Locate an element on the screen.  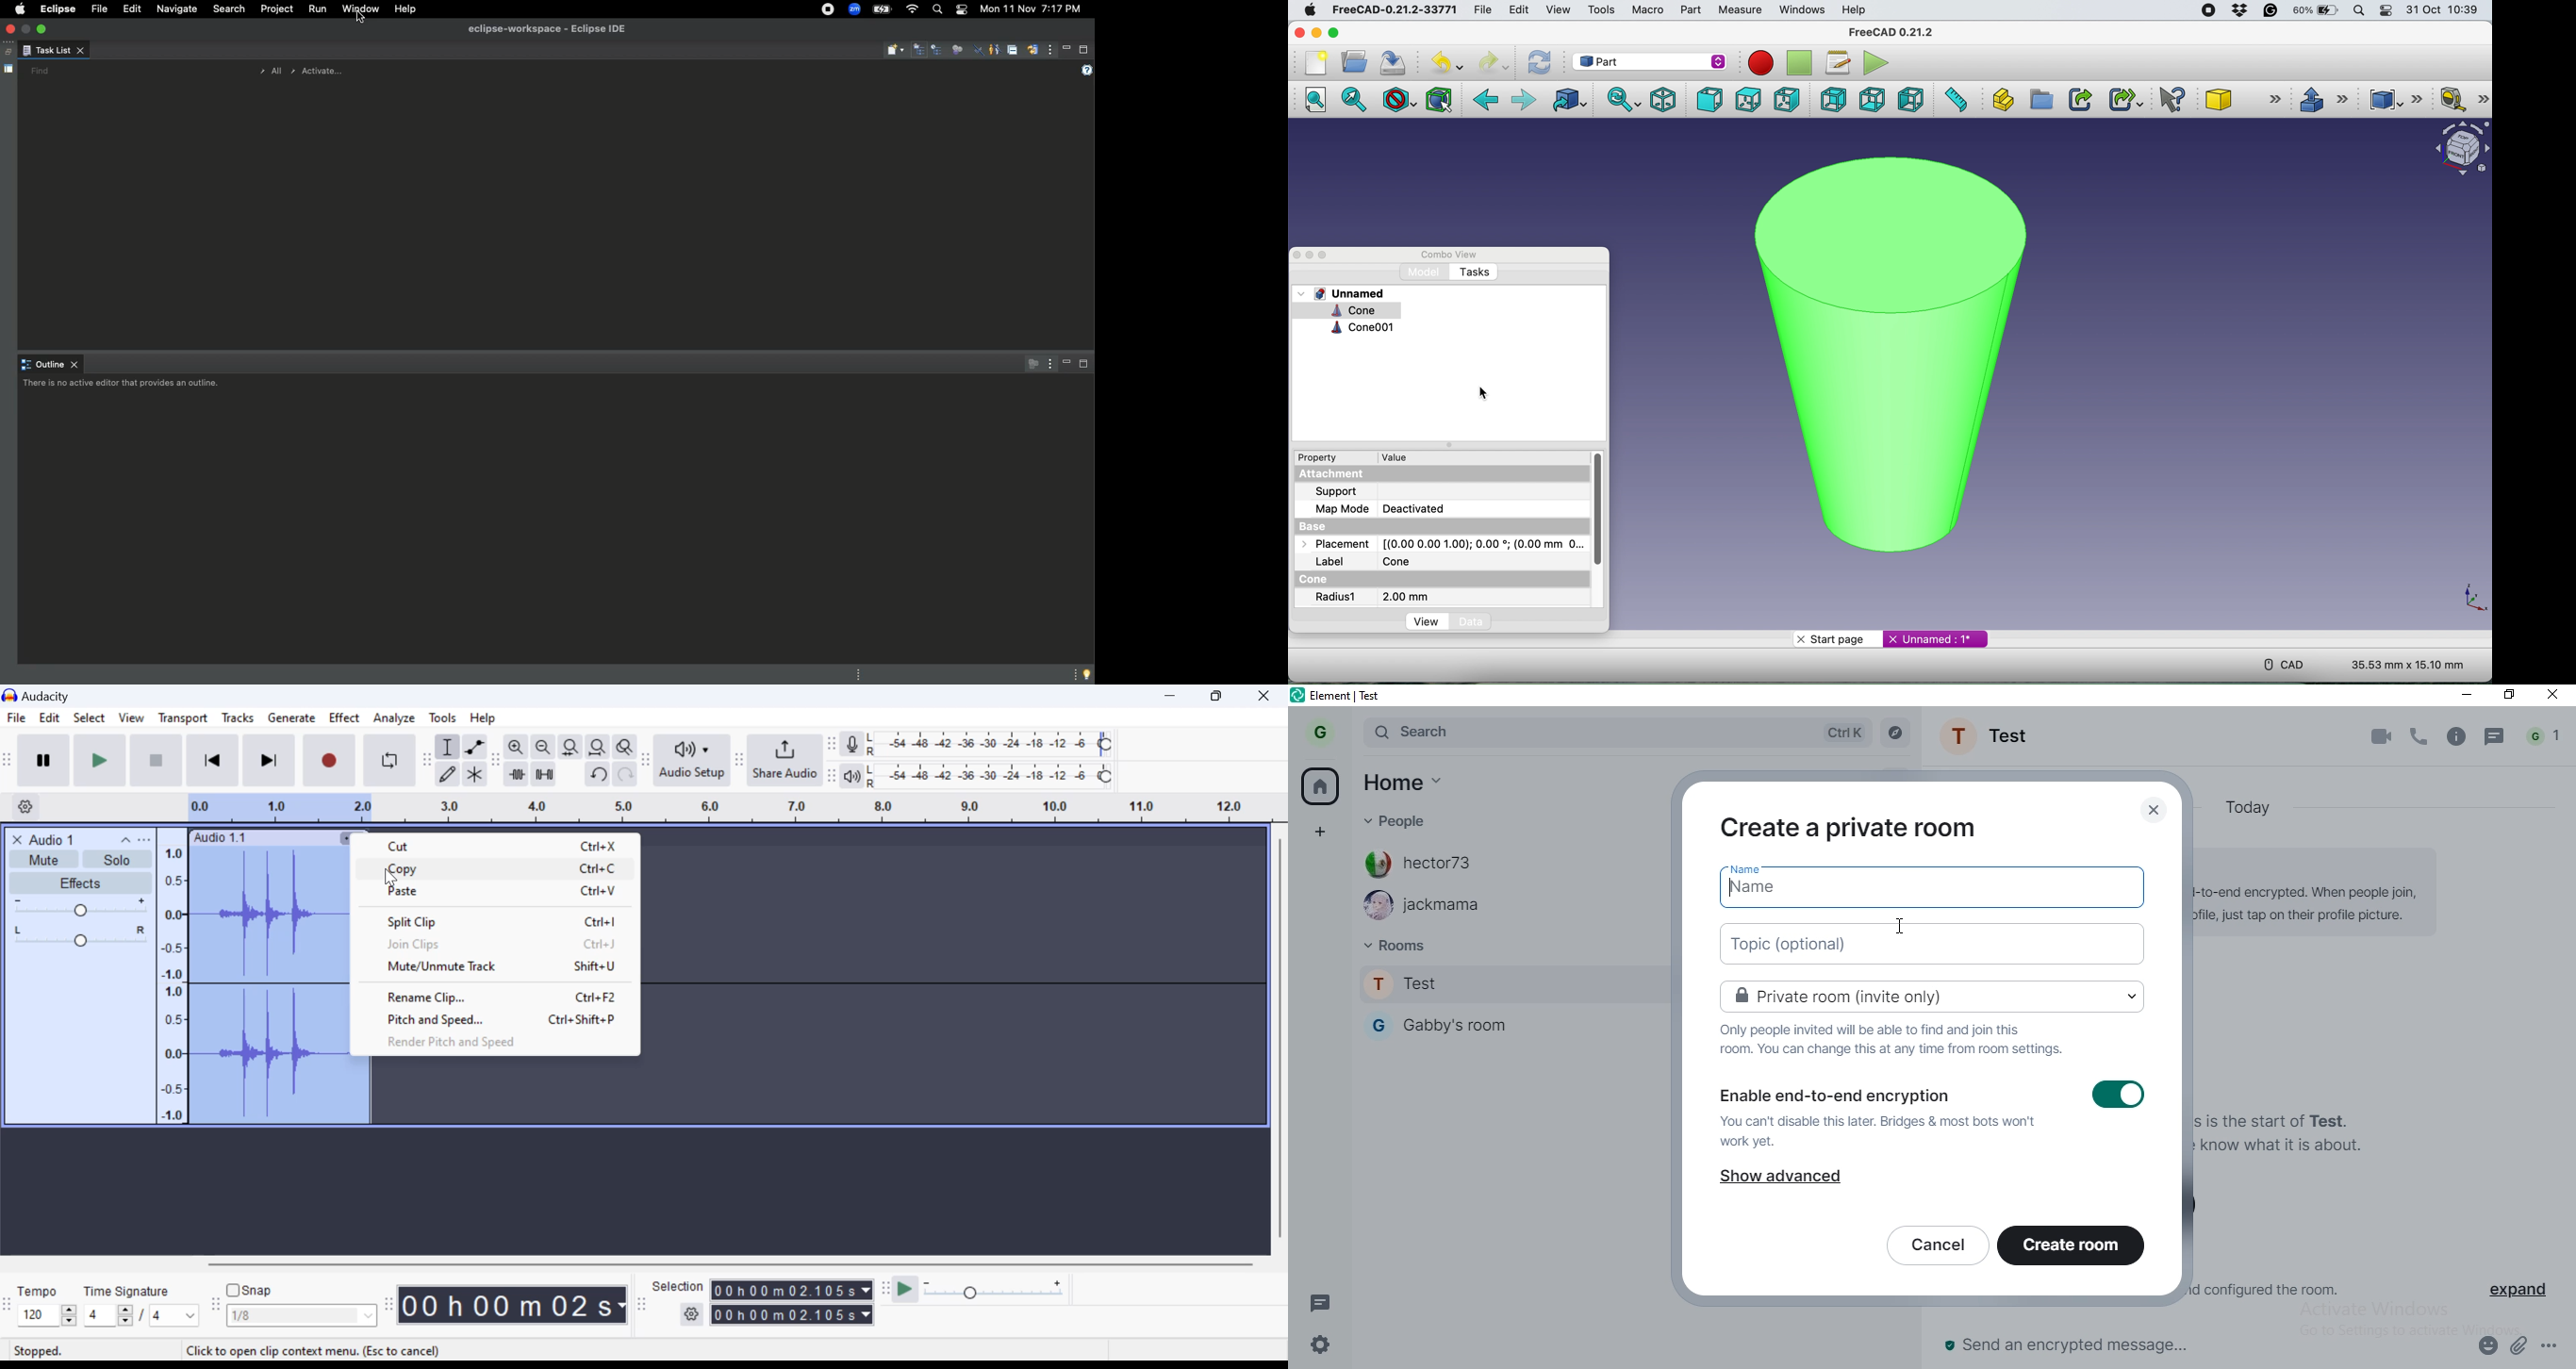
File is located at coordinates (15, 718).